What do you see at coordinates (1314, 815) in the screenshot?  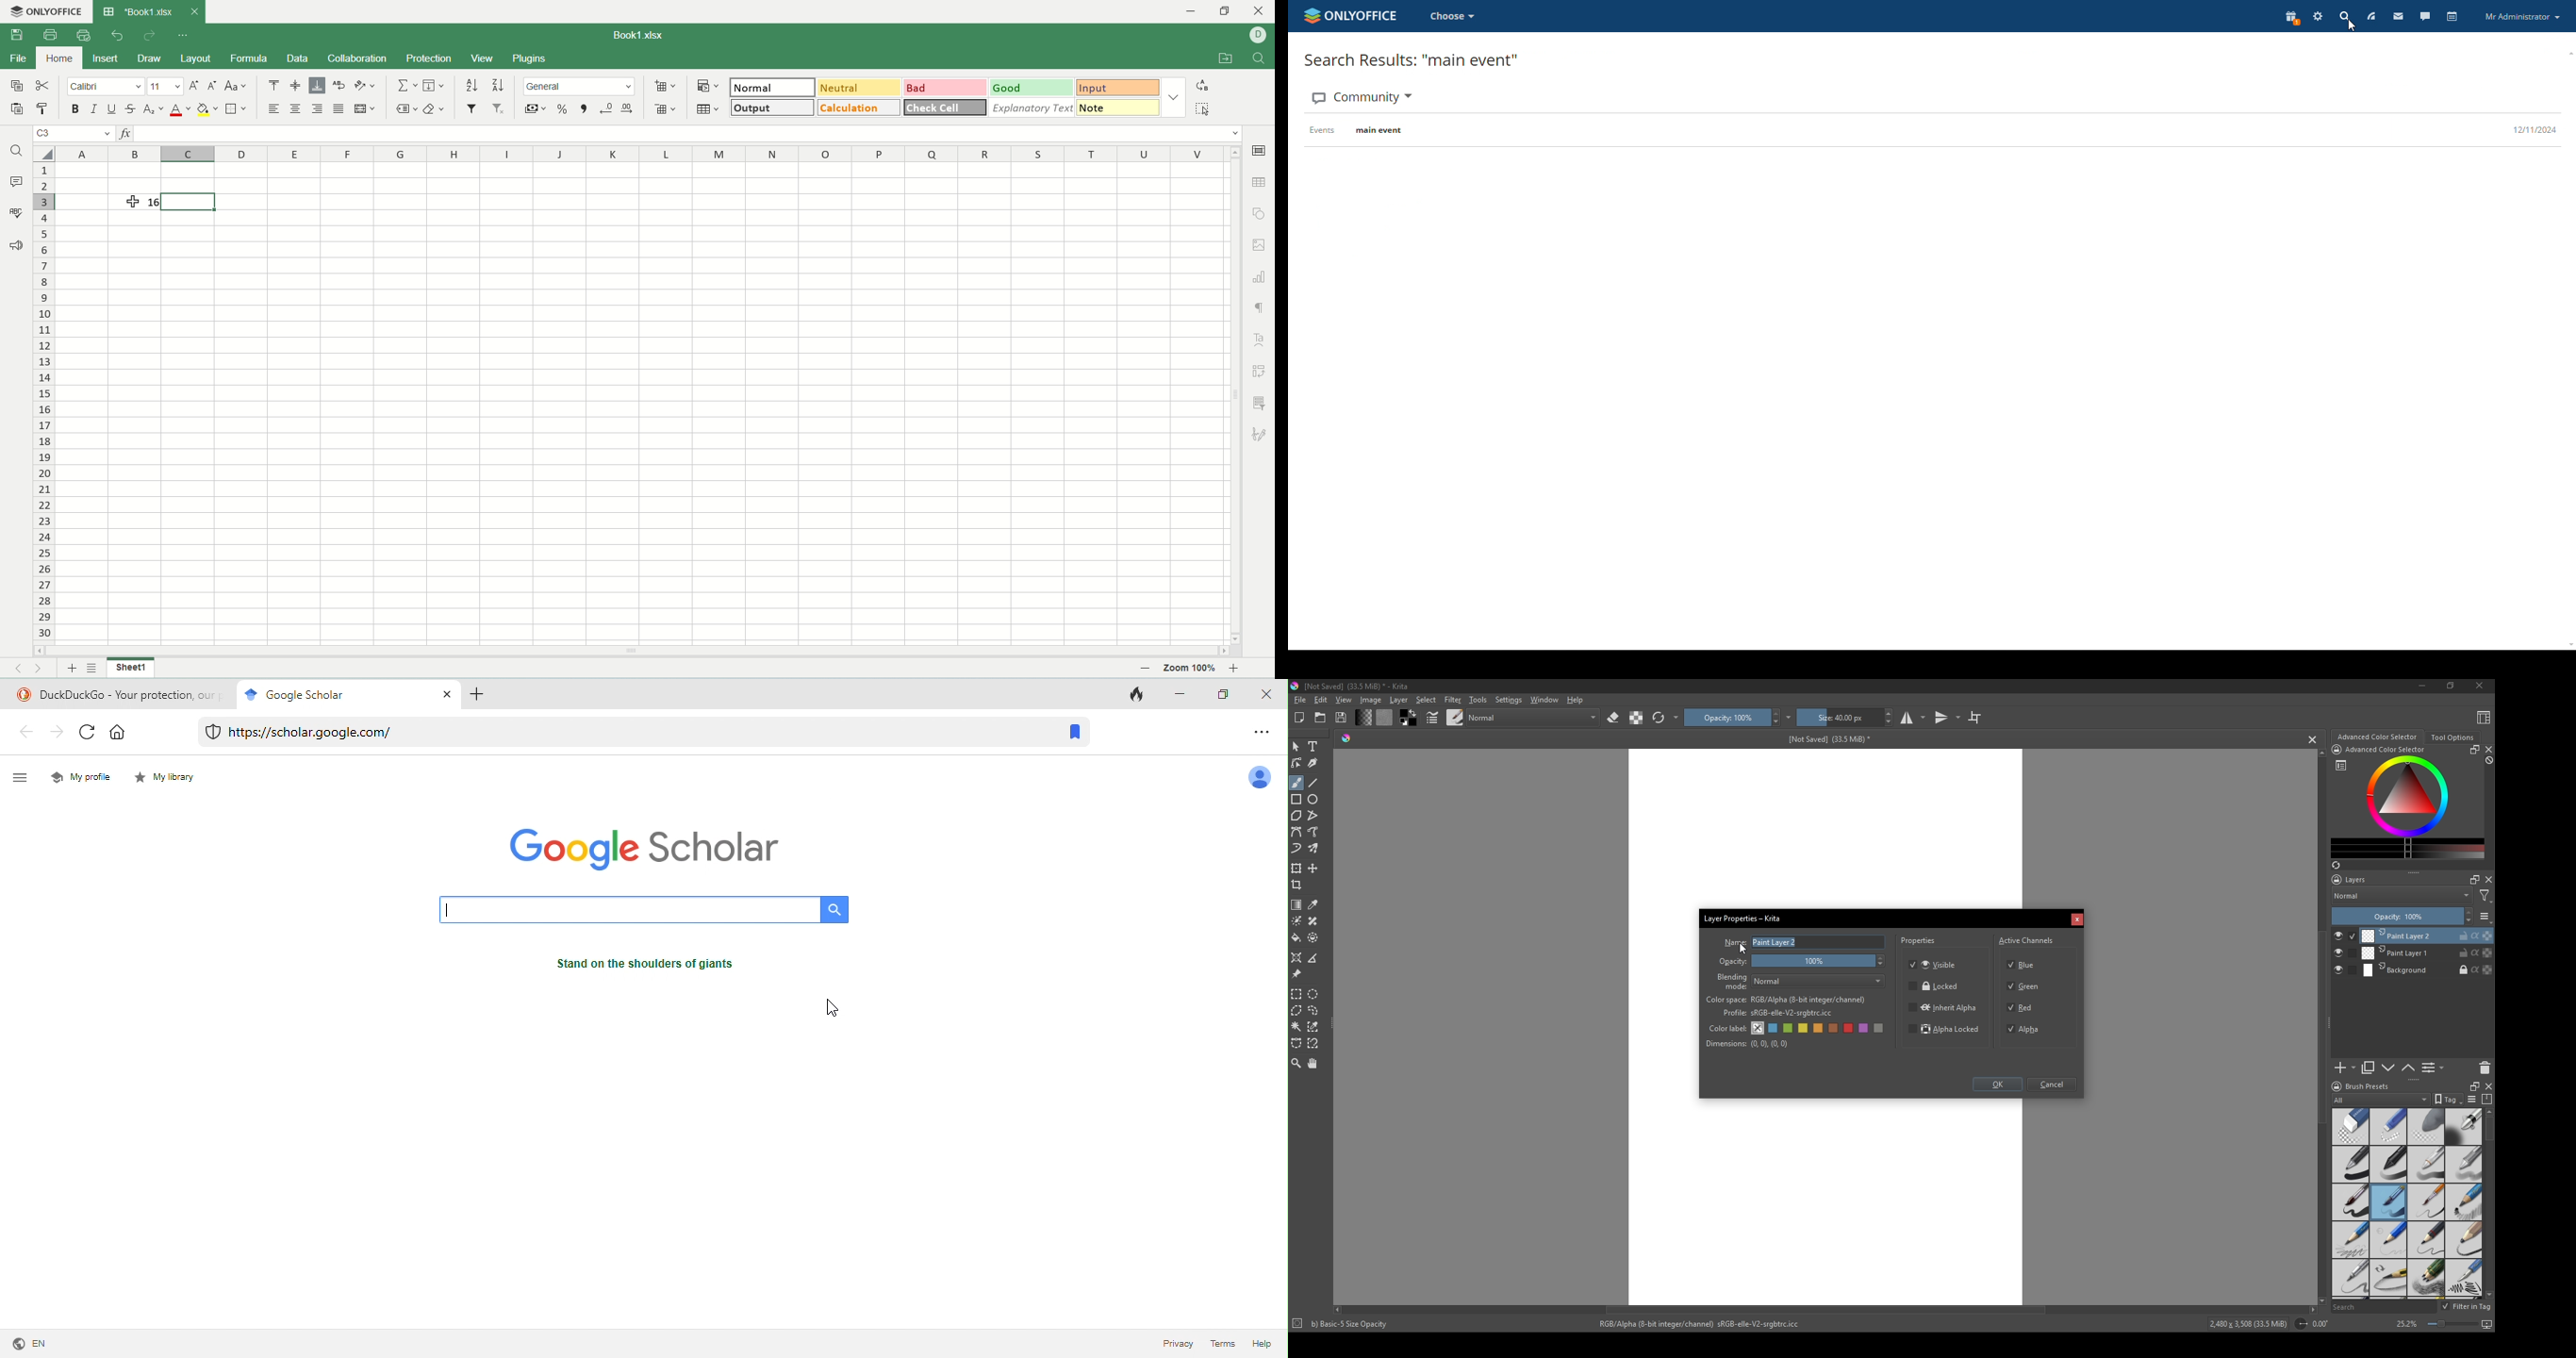 I see `polyline` at bounding box center [1314, 815].